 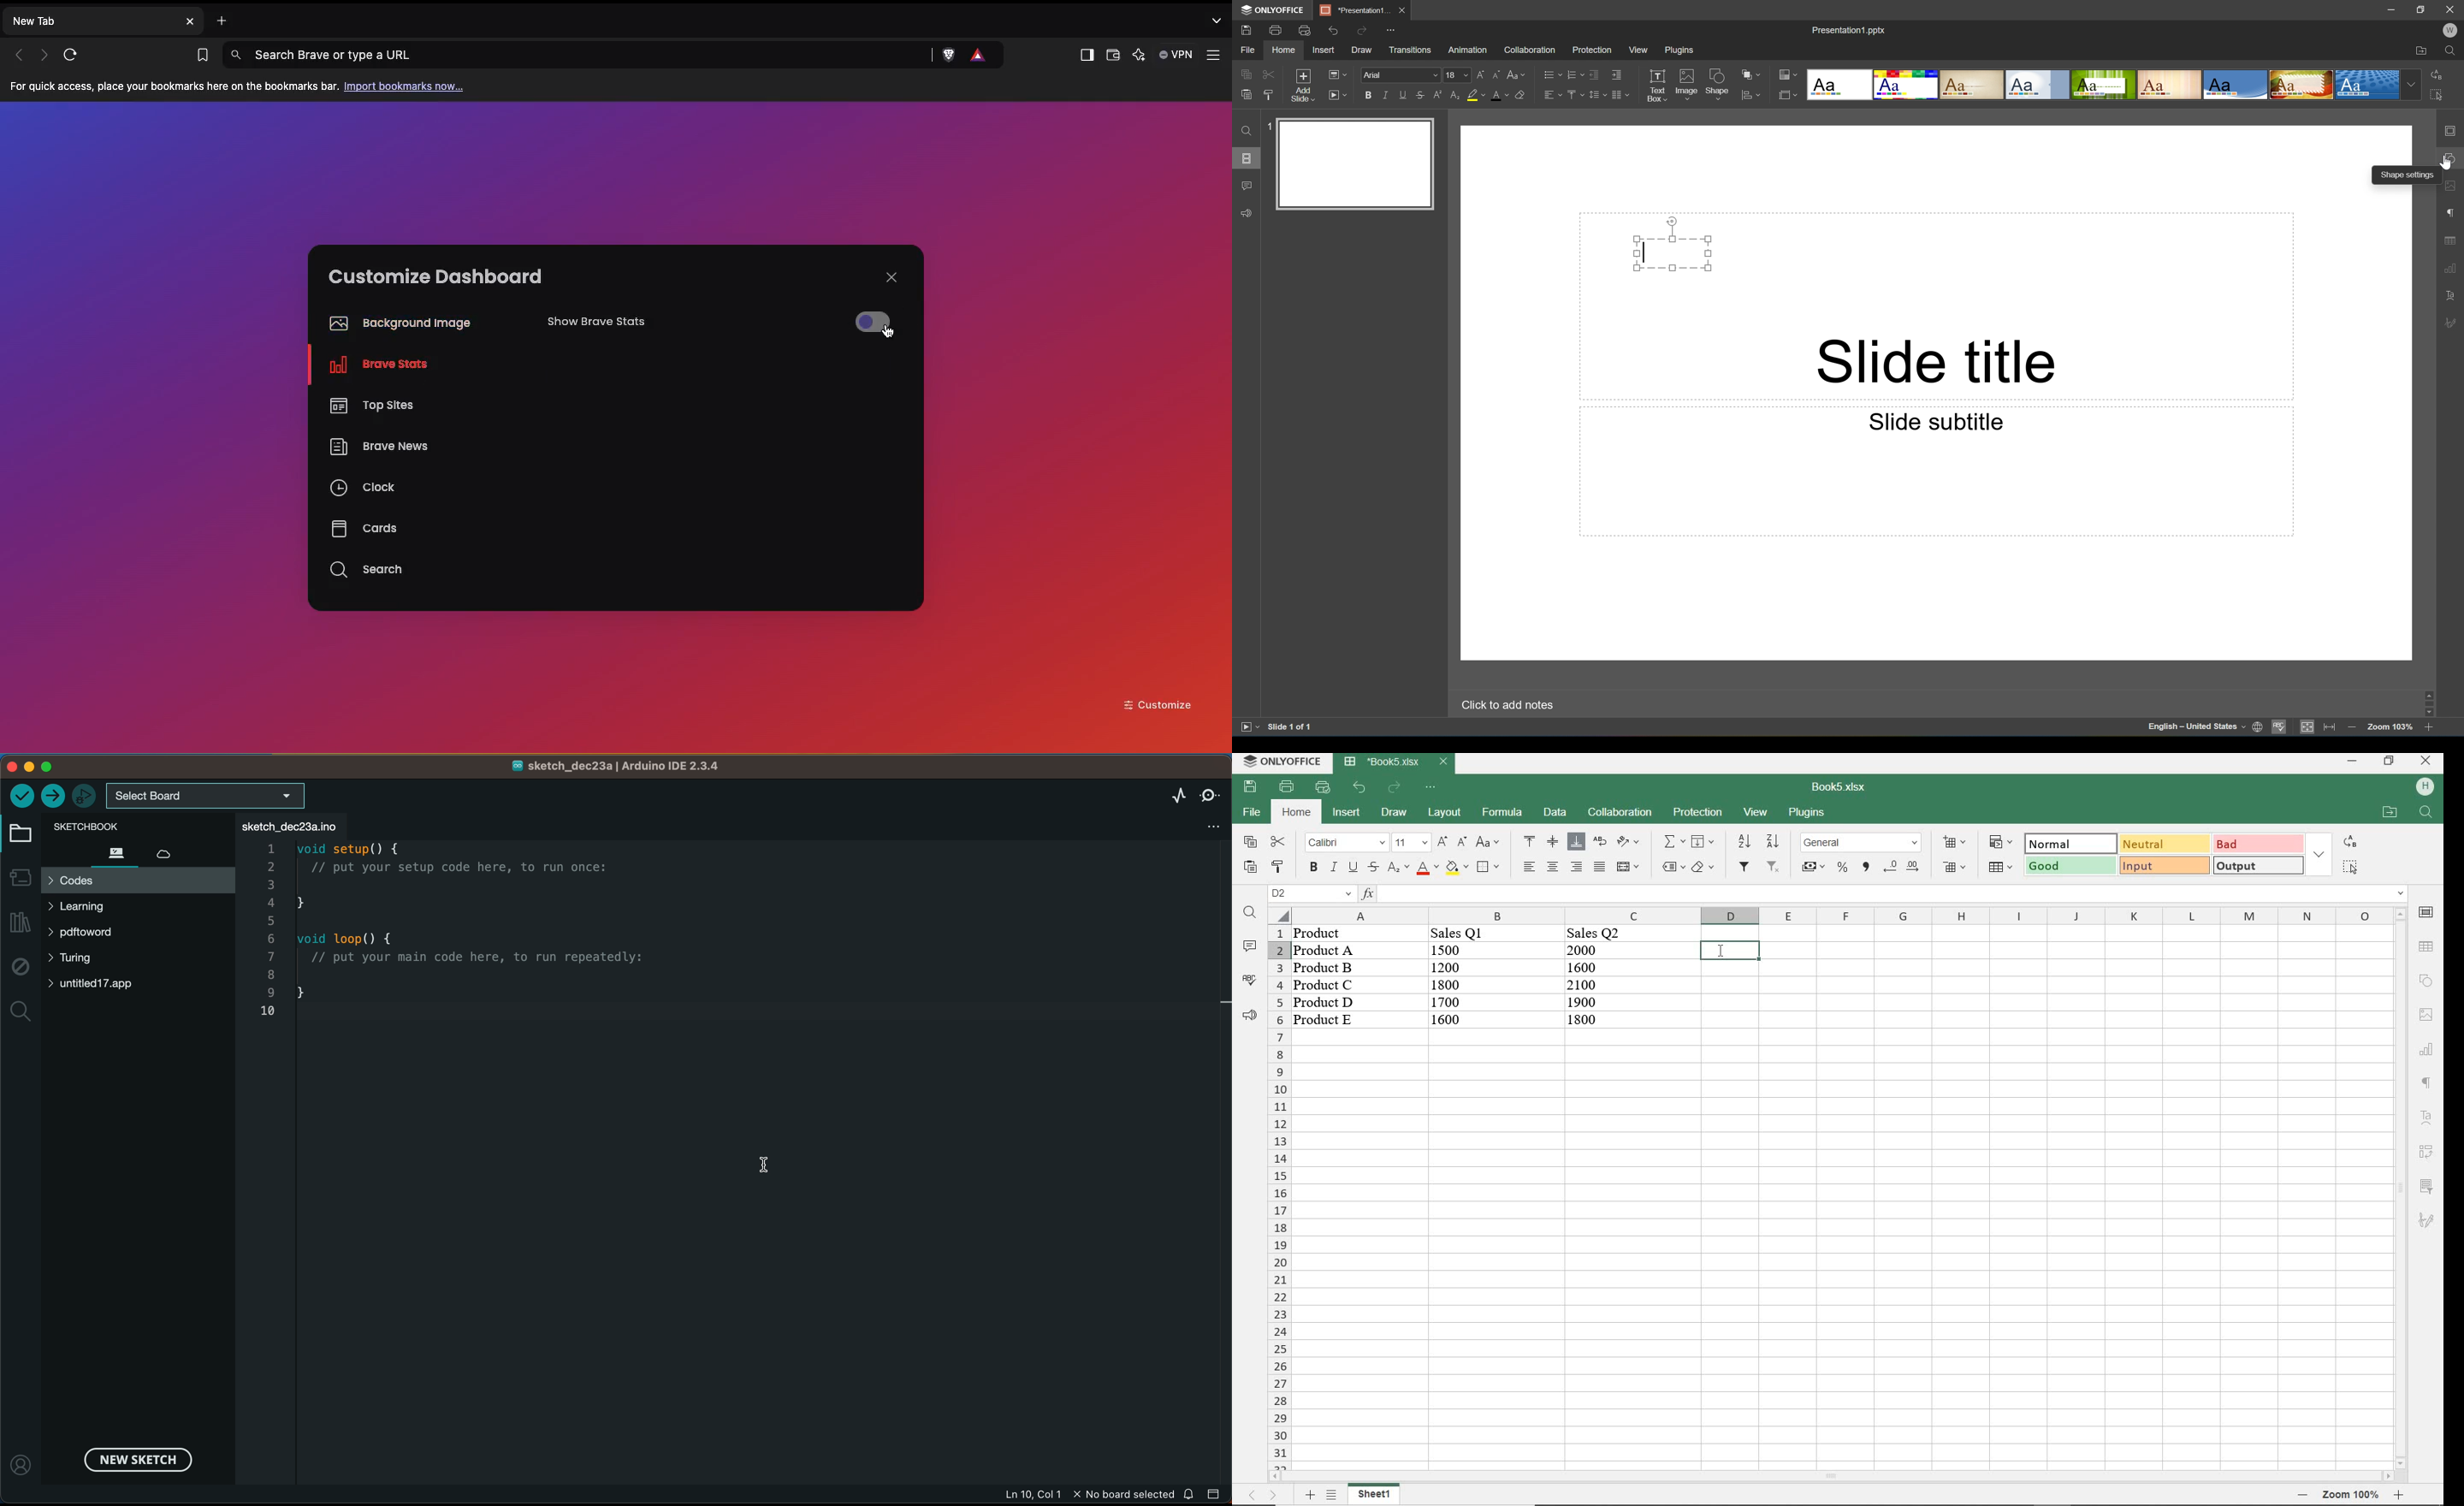 I want to click on Change case, so click(x=1516, y=72).